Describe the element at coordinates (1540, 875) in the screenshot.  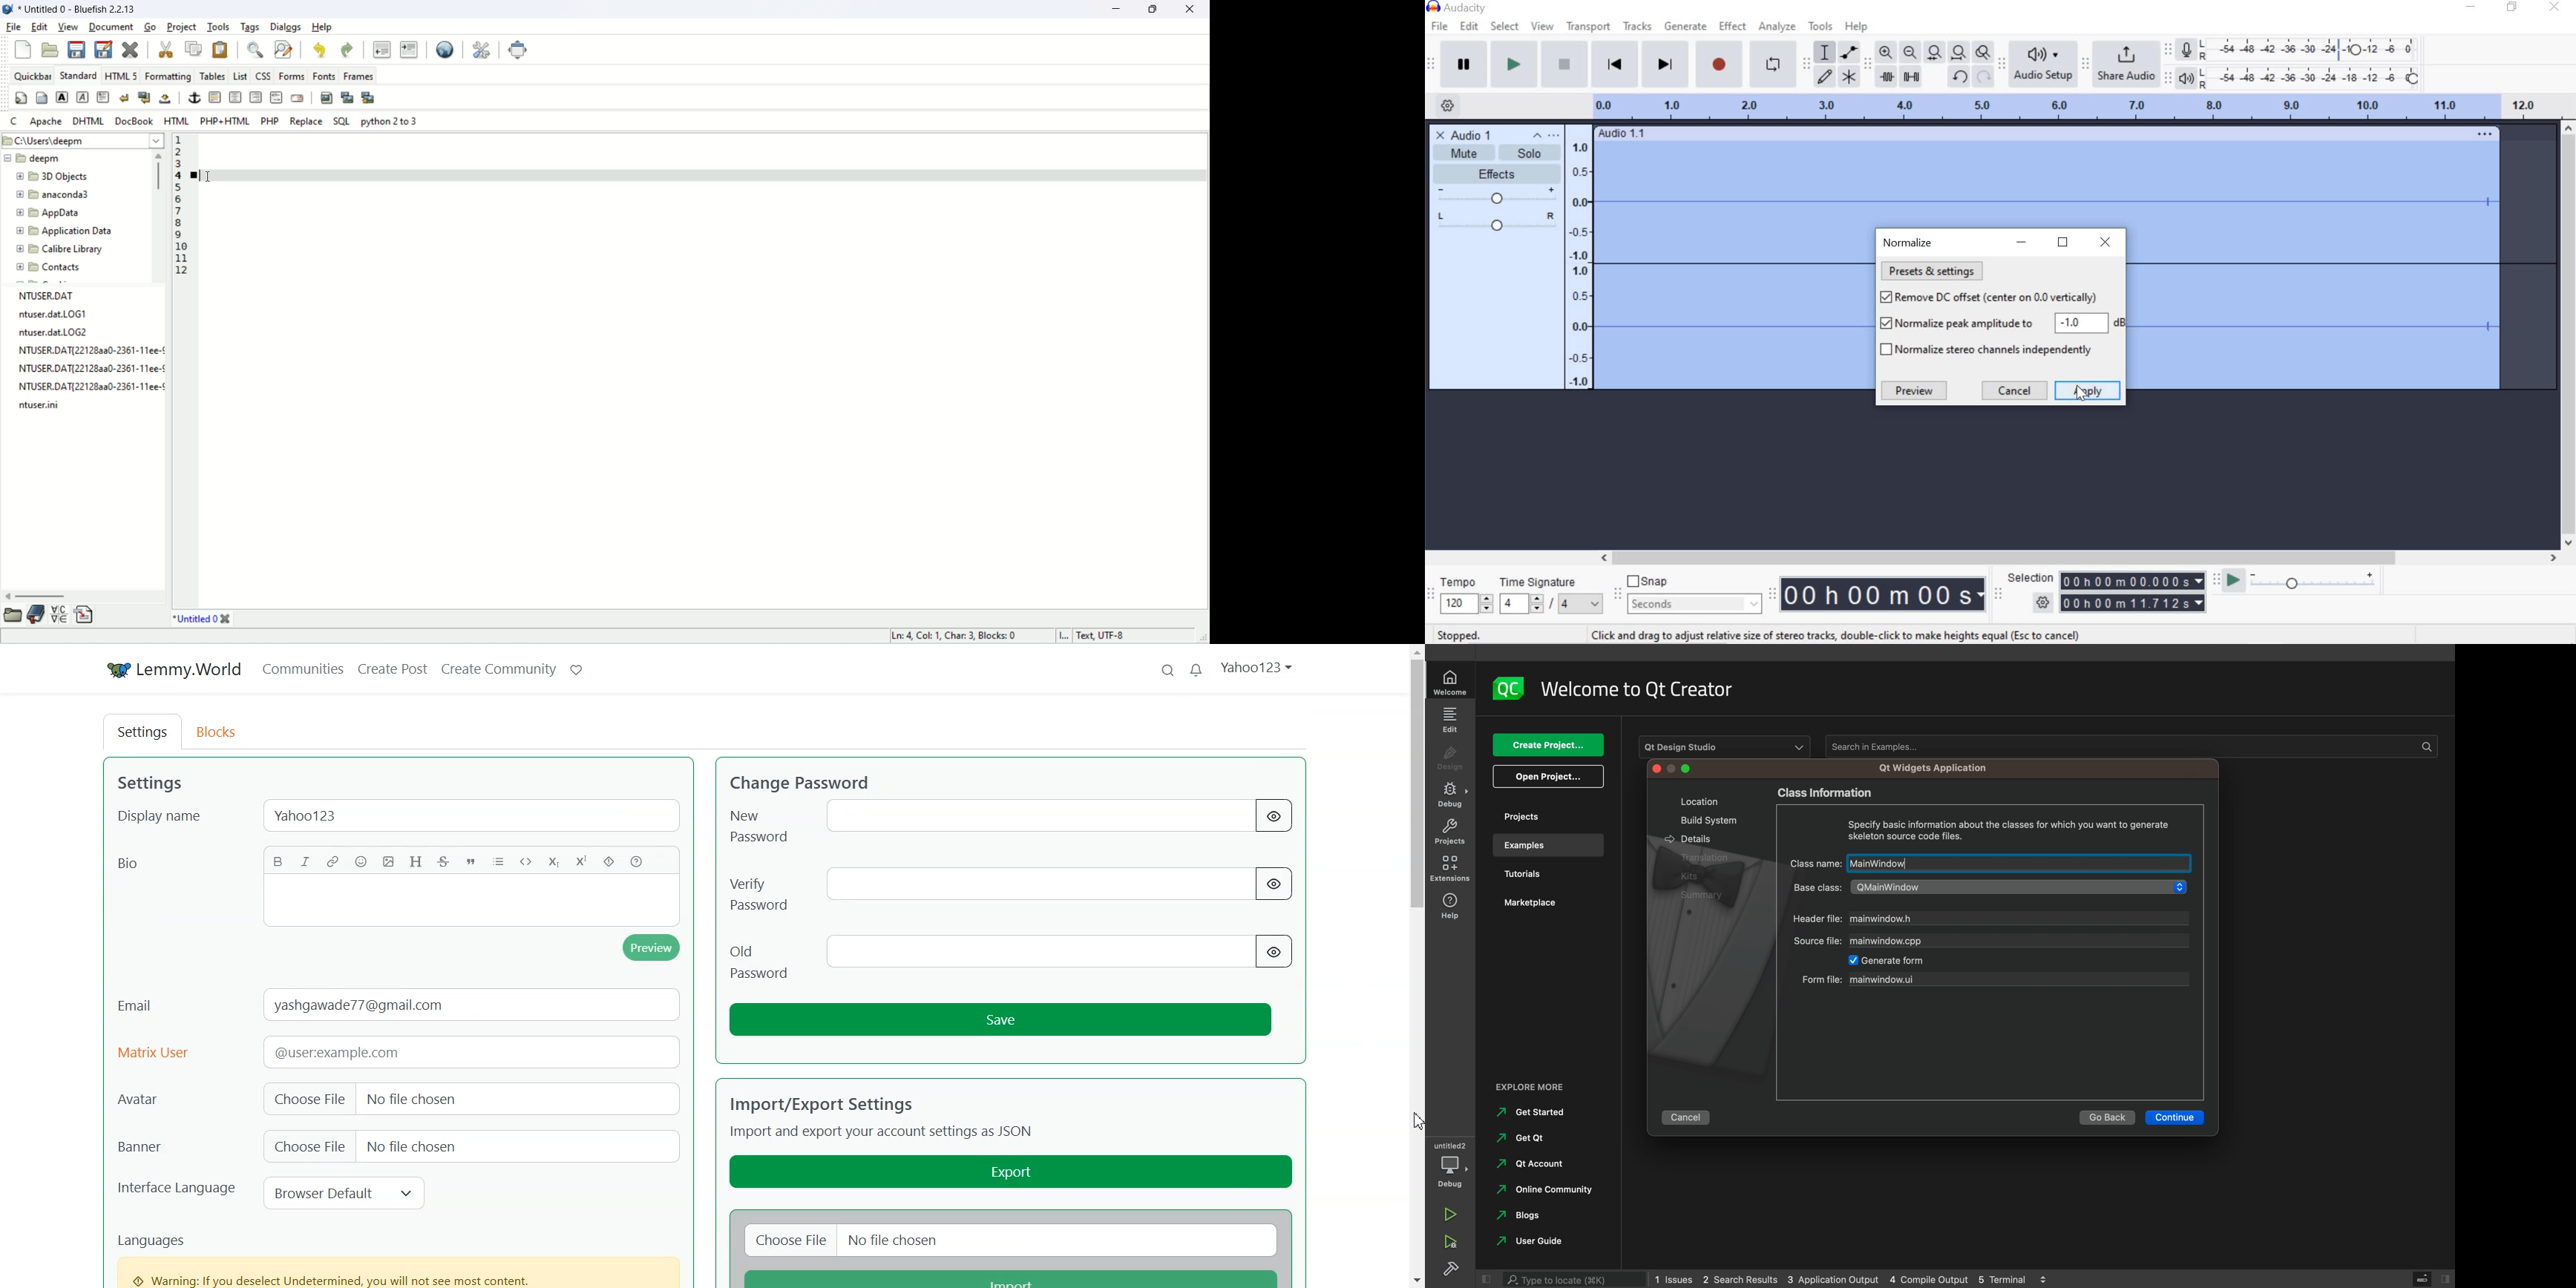
I see `tutorials` at that location.